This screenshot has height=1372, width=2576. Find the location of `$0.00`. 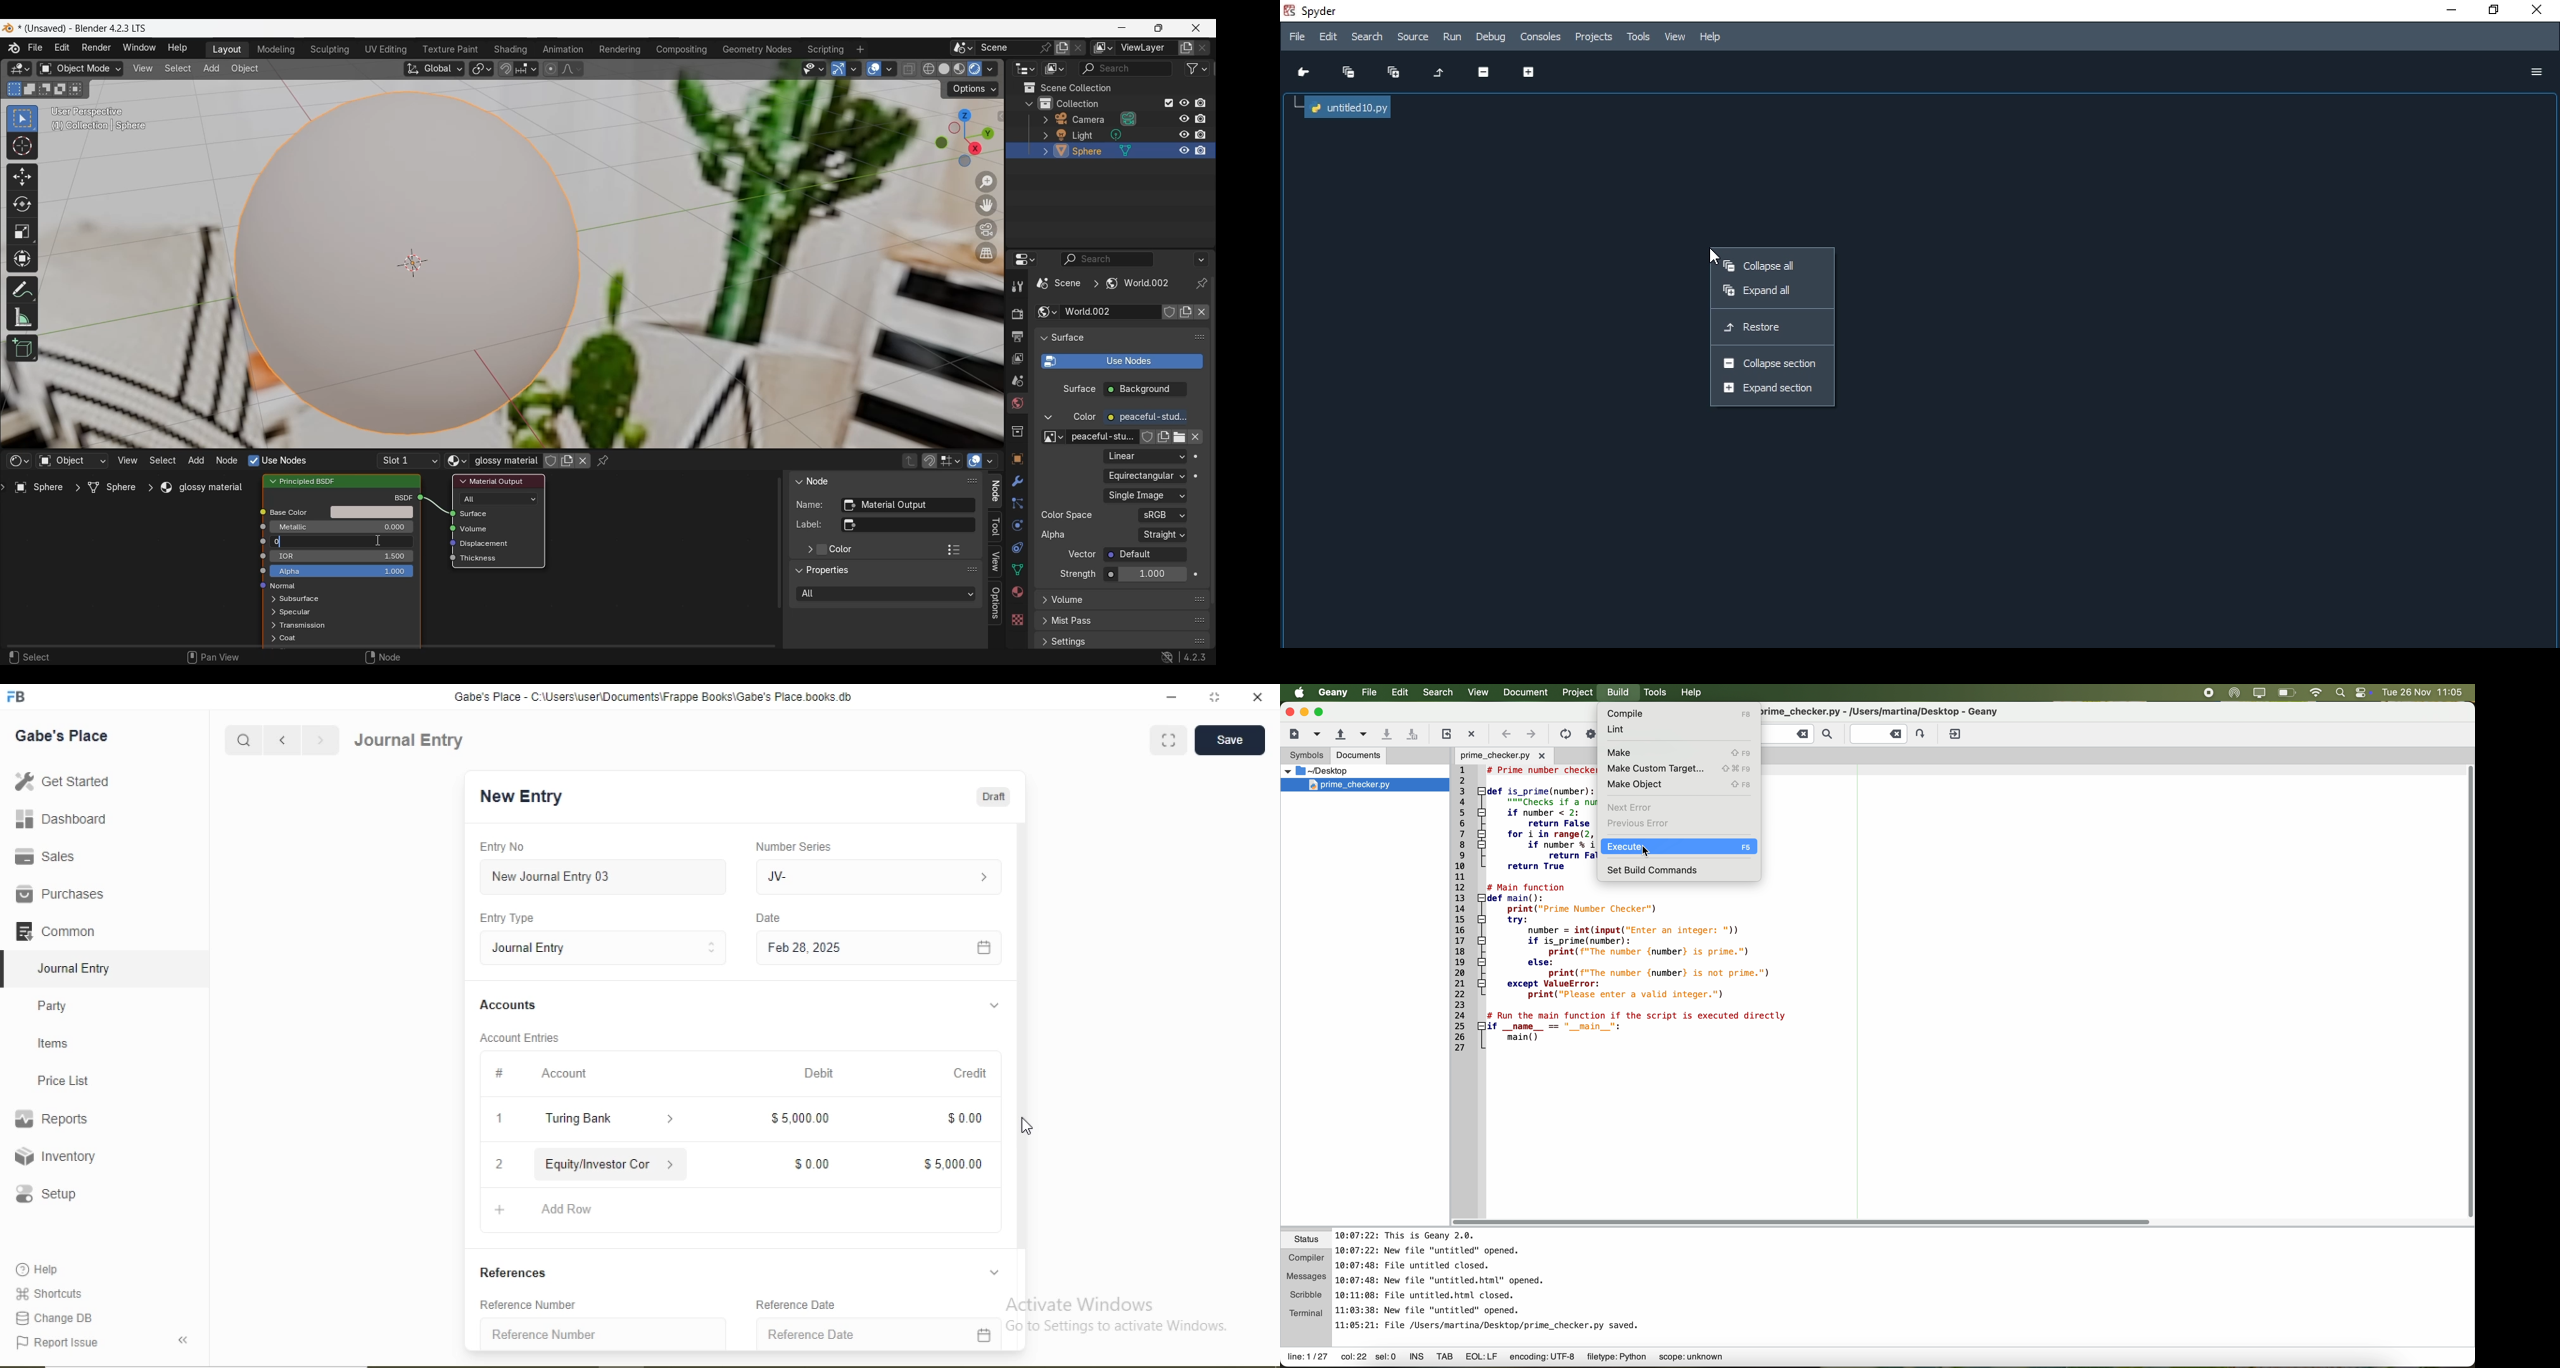

$0.00 is located at coordinates (813, 1165).